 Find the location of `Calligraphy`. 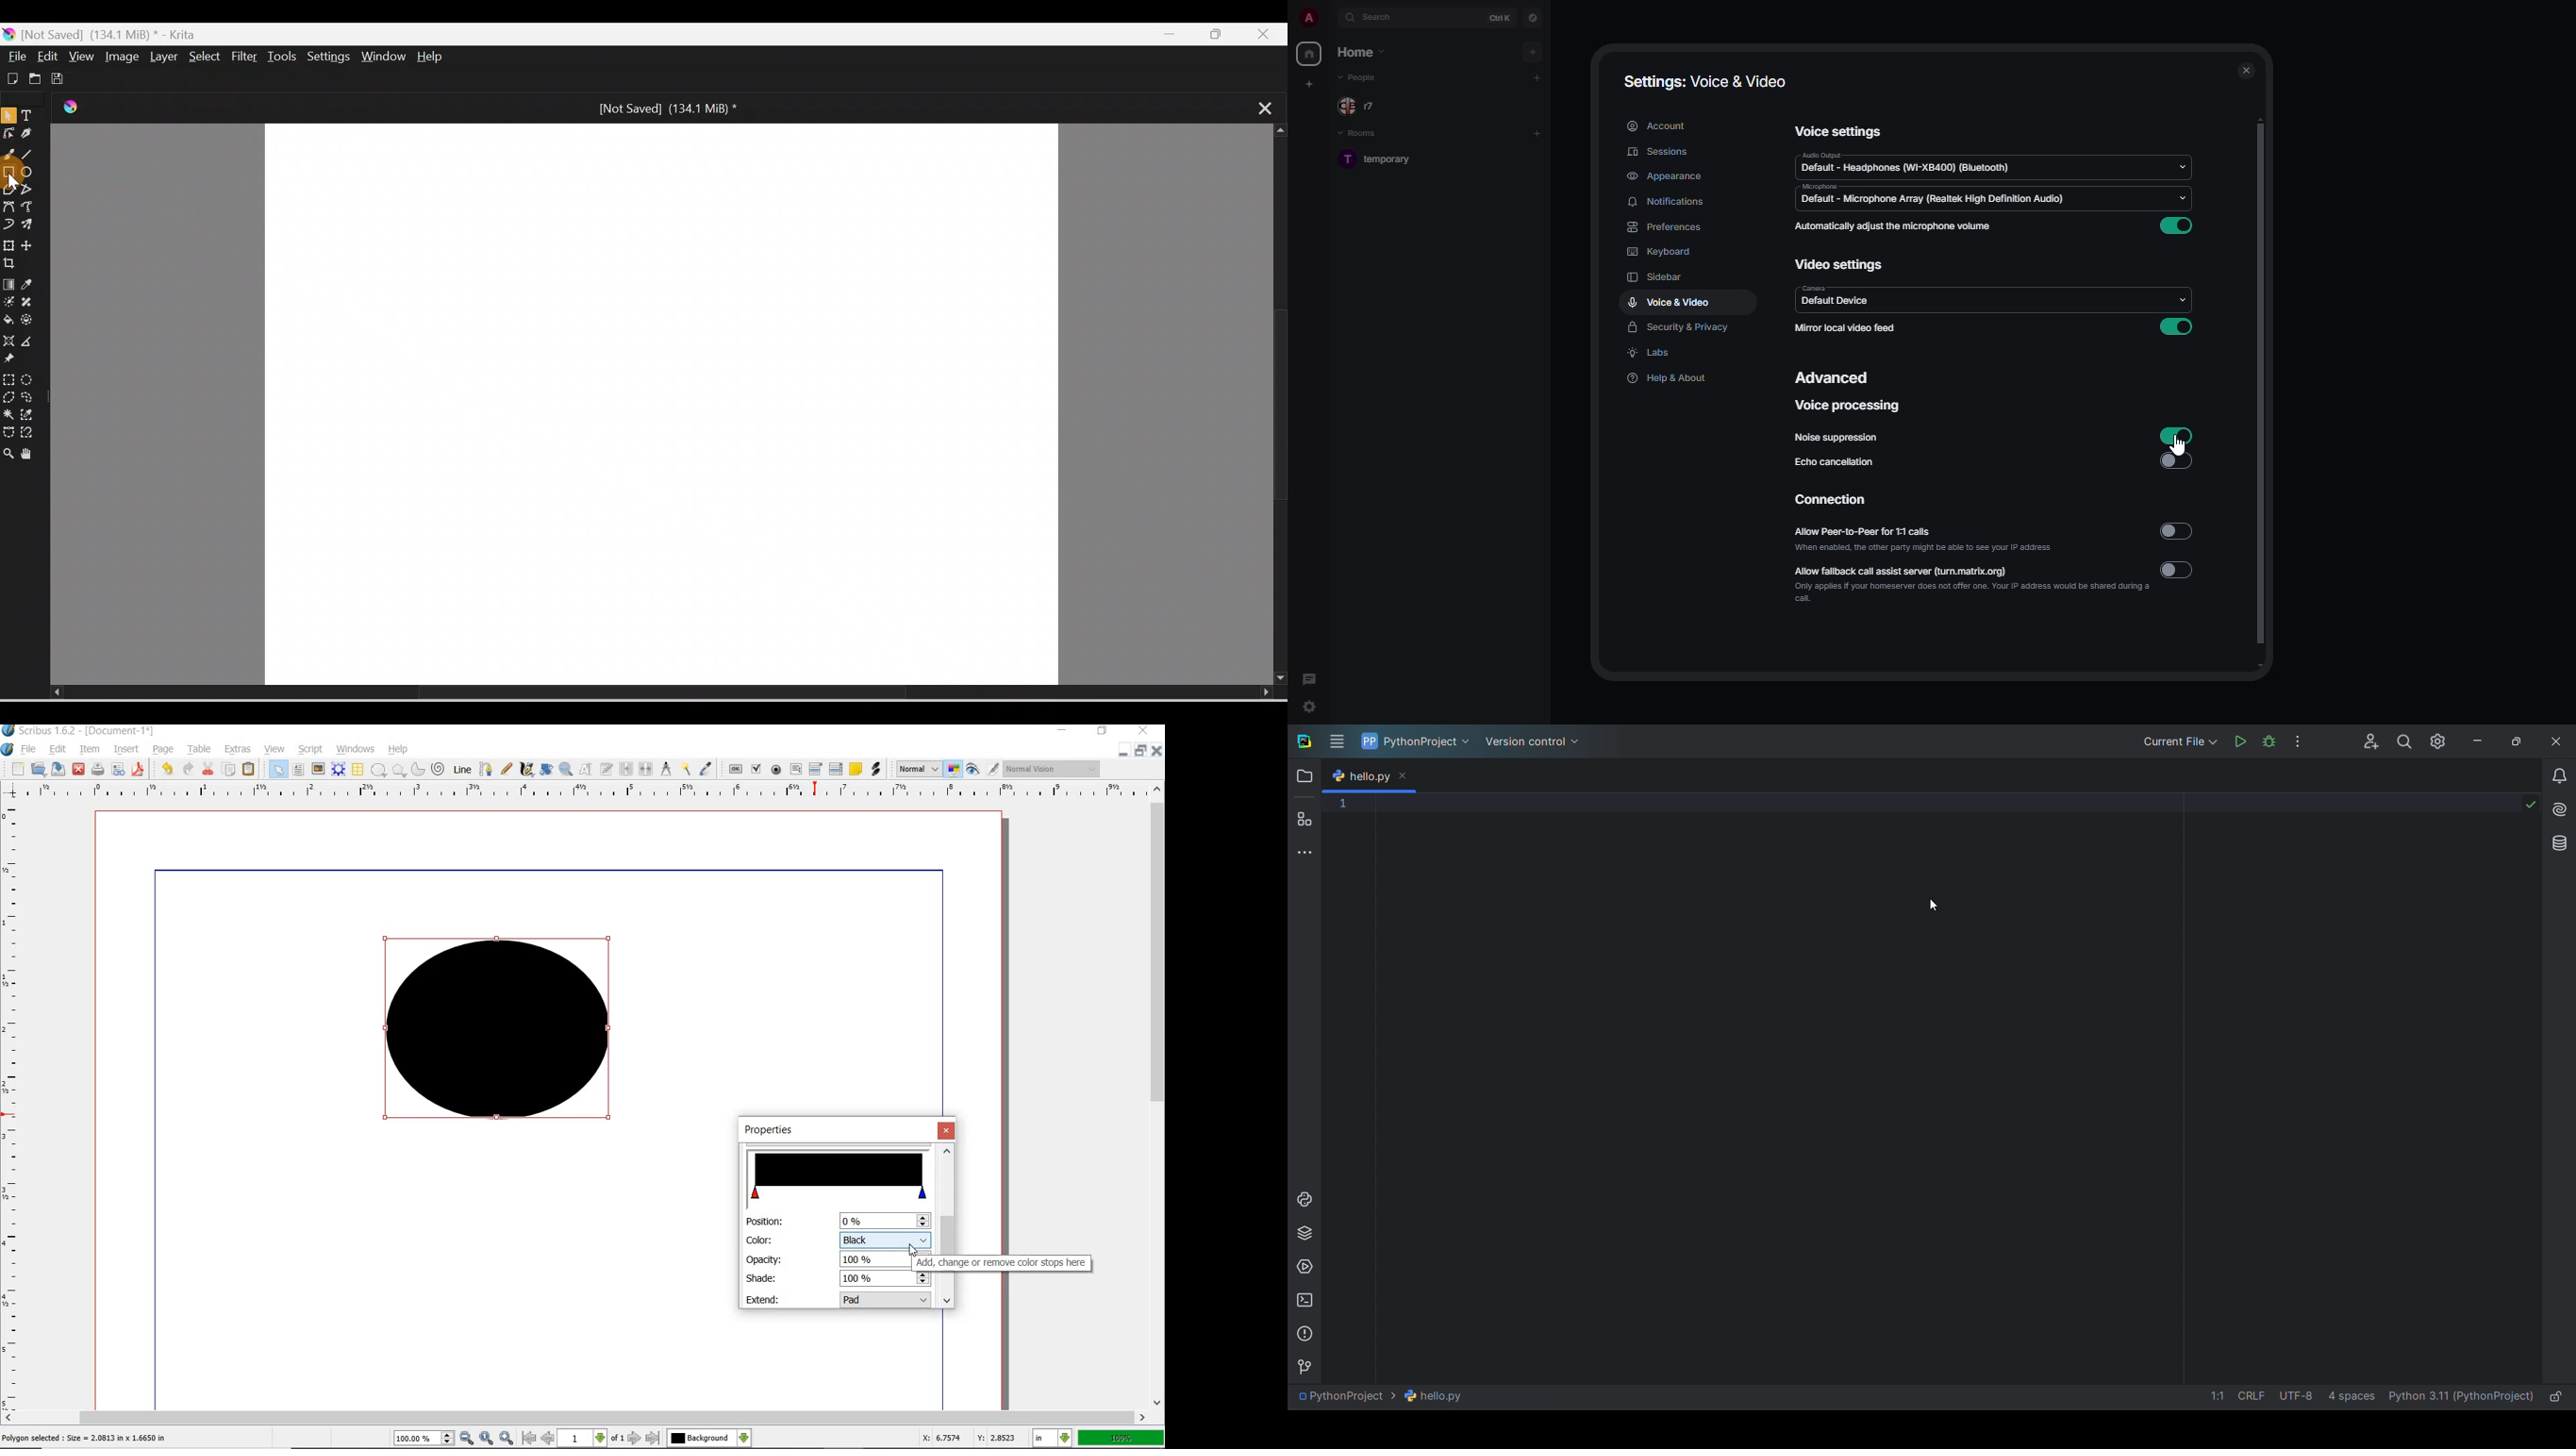

Calligraphy is located at coordinates (28, 135).